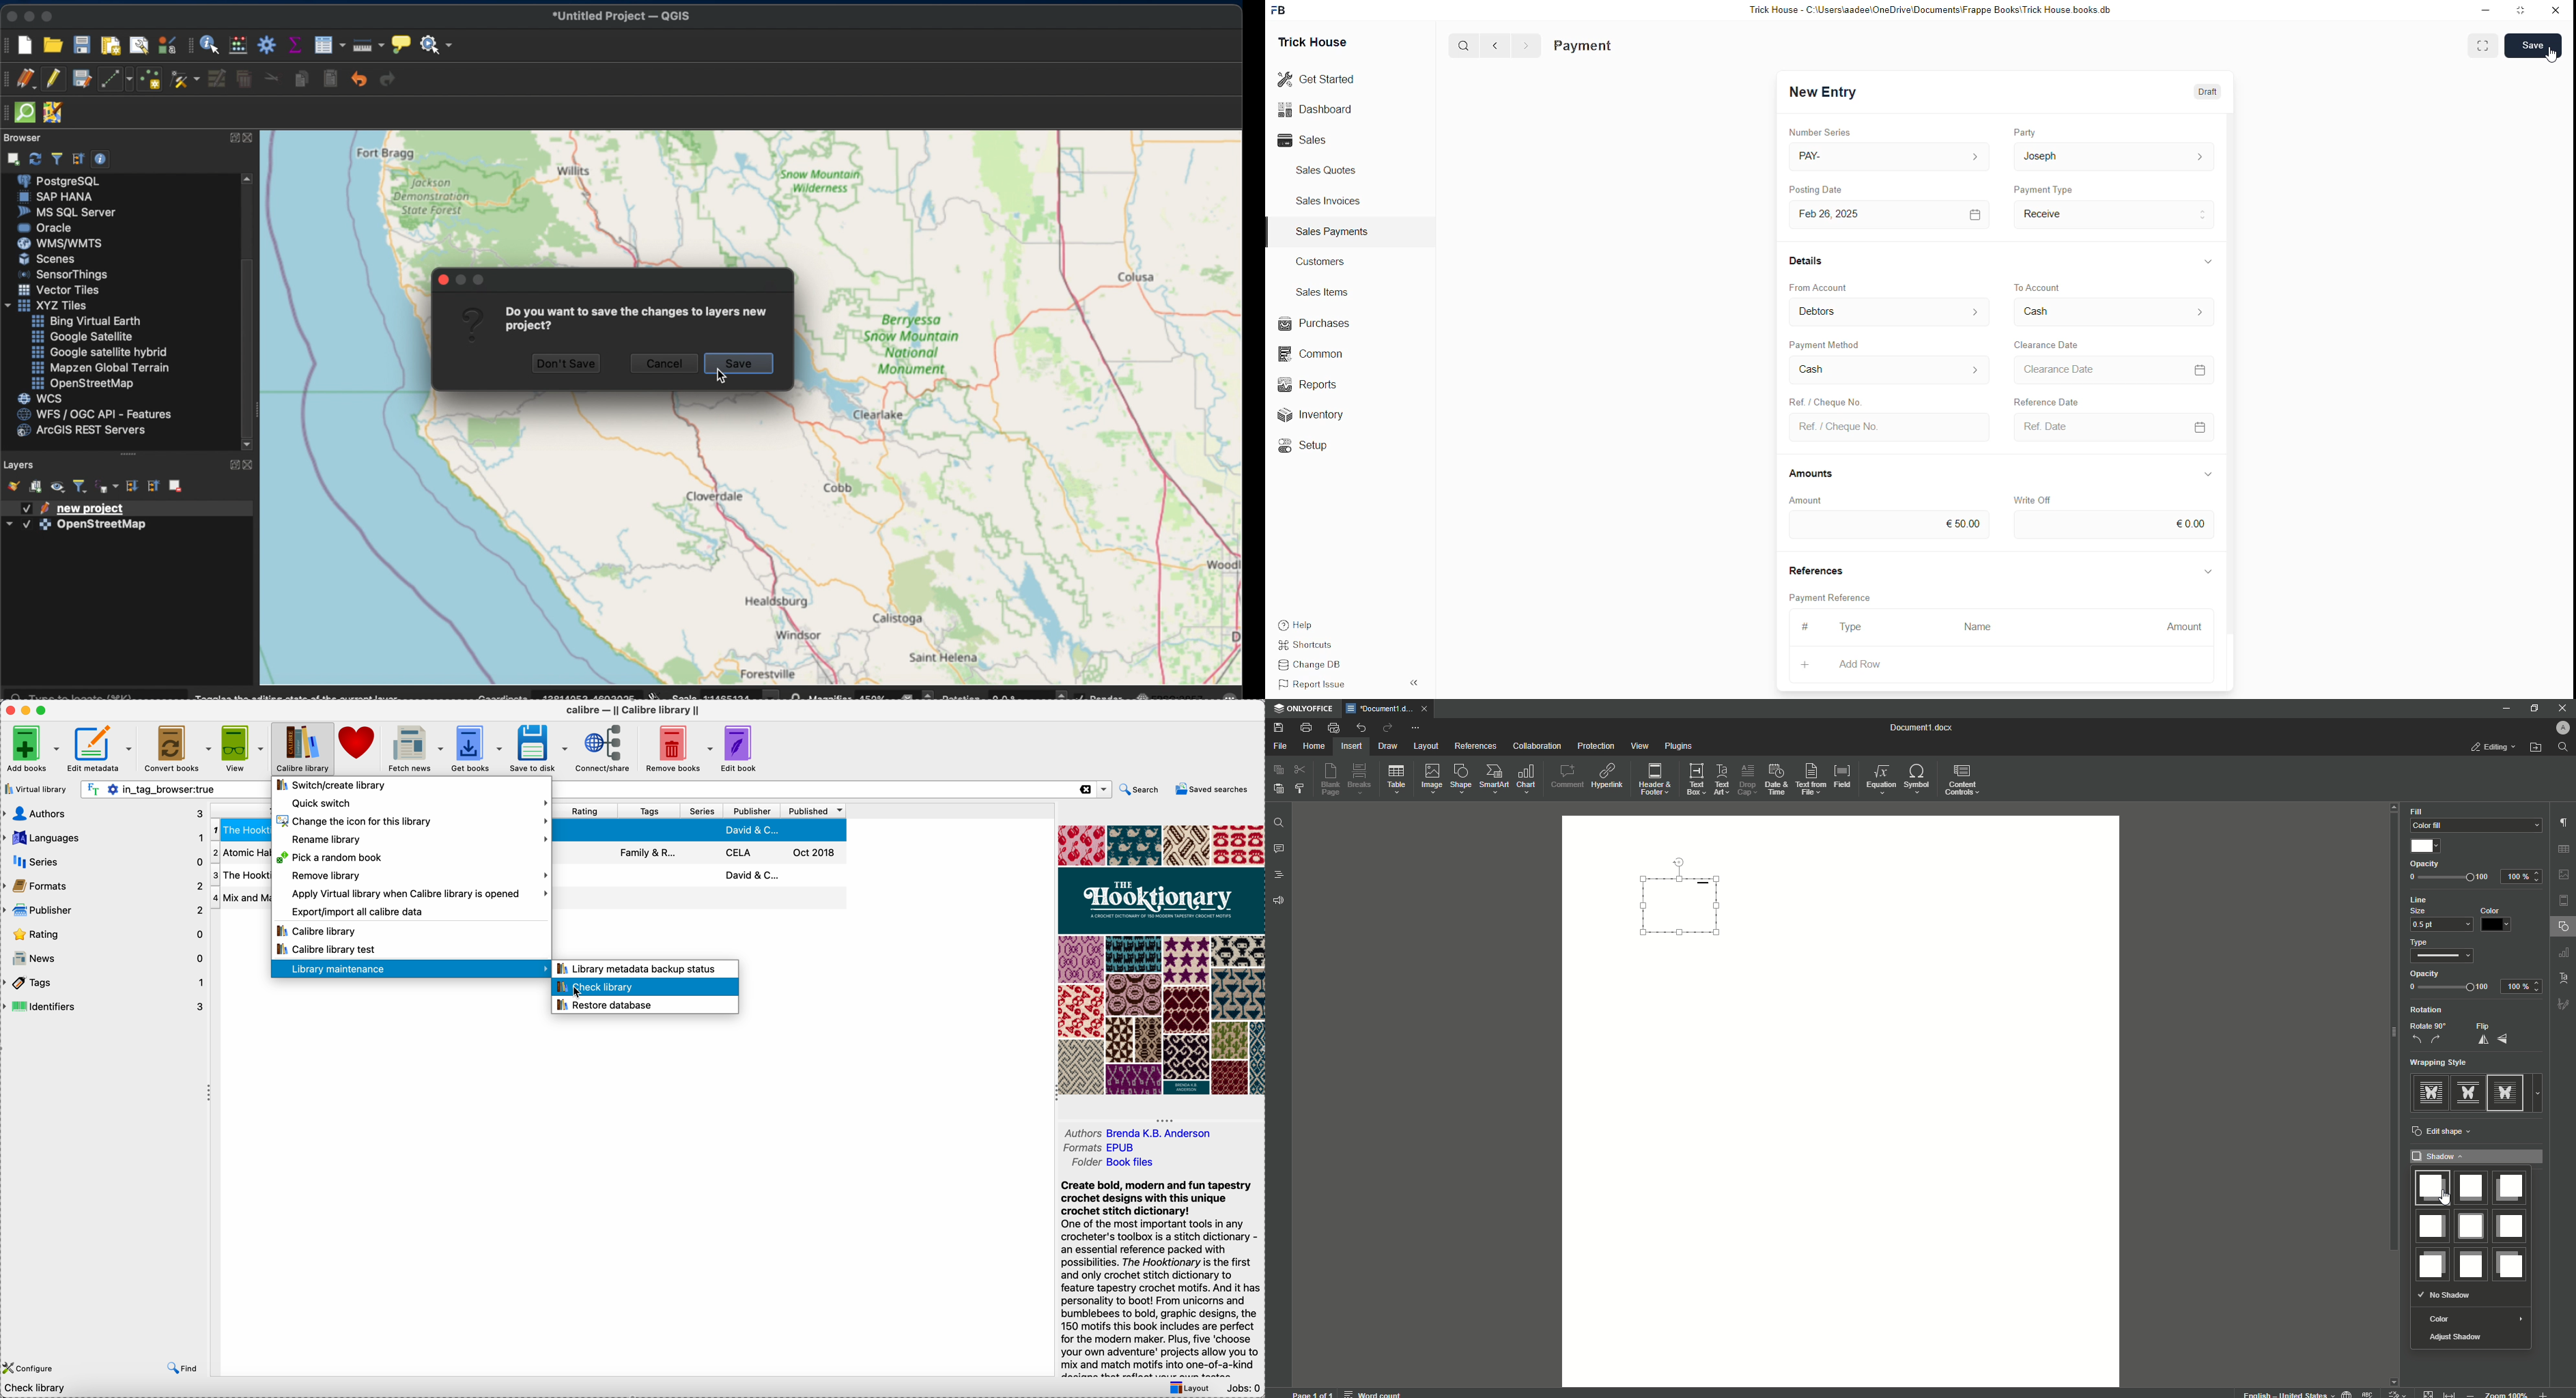 The image size is (2576, 1400). What do you see at coordinates (1807, 501) in the screenshot?
I see `Amount` at bounding box center [1807, 501].